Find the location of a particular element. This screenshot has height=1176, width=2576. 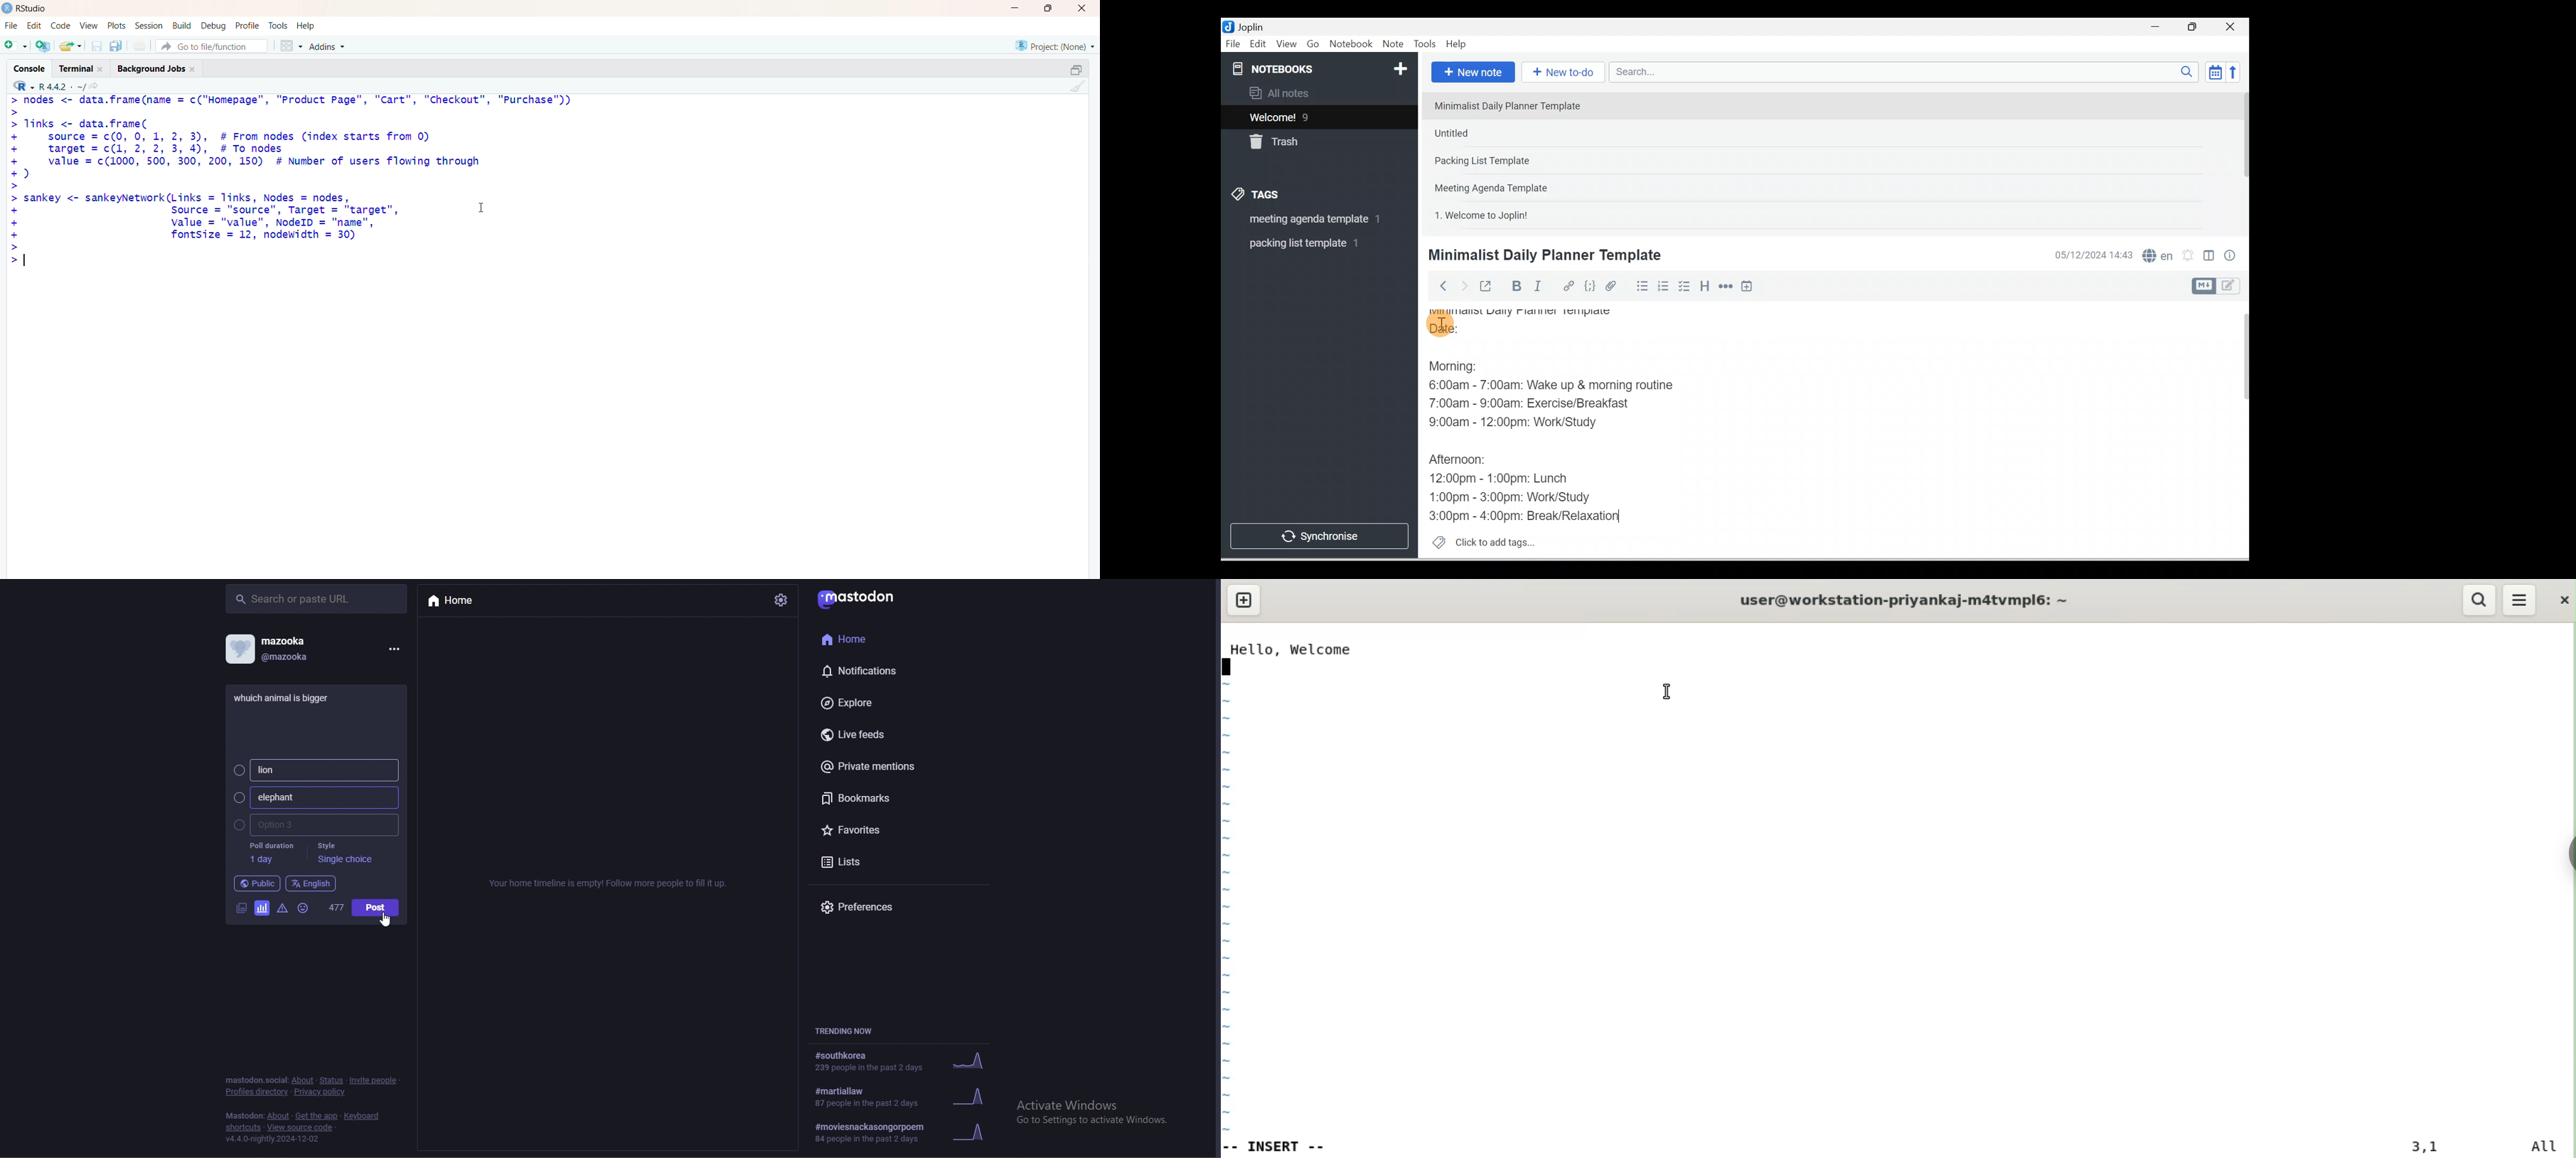

cursor is located at coordinates (480, 208).